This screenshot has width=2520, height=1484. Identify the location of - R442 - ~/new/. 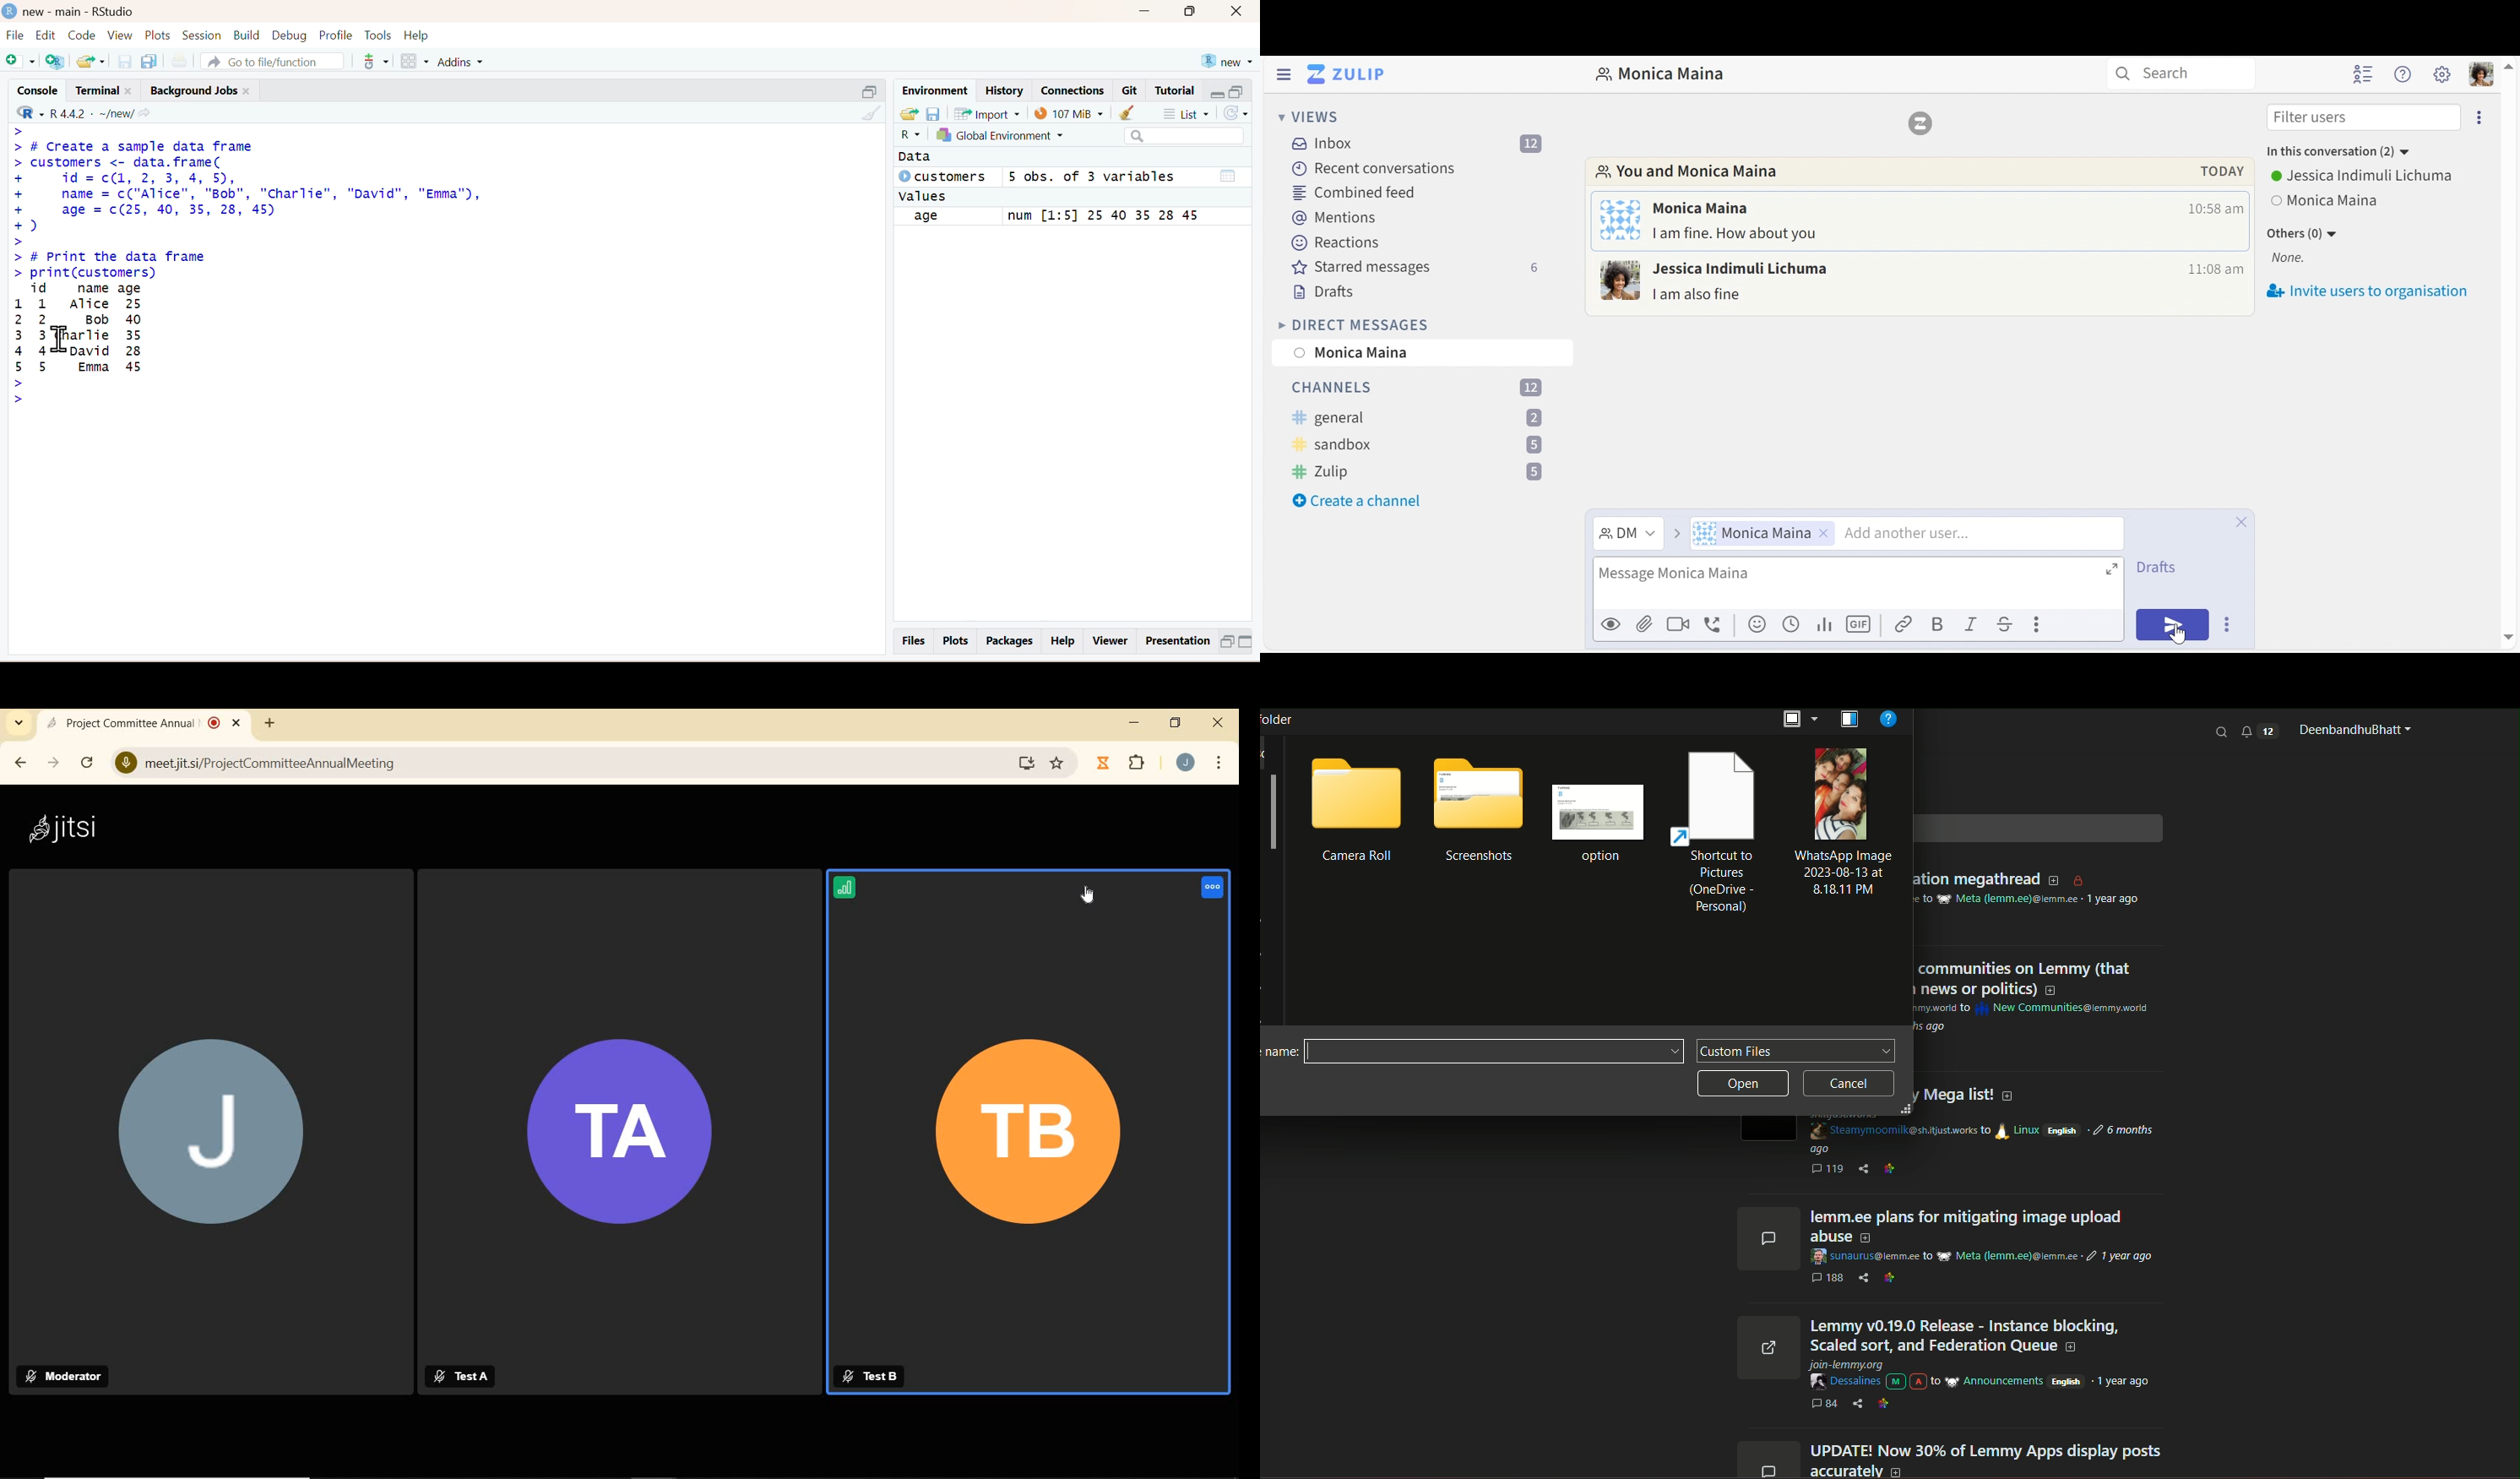
(99, 112).